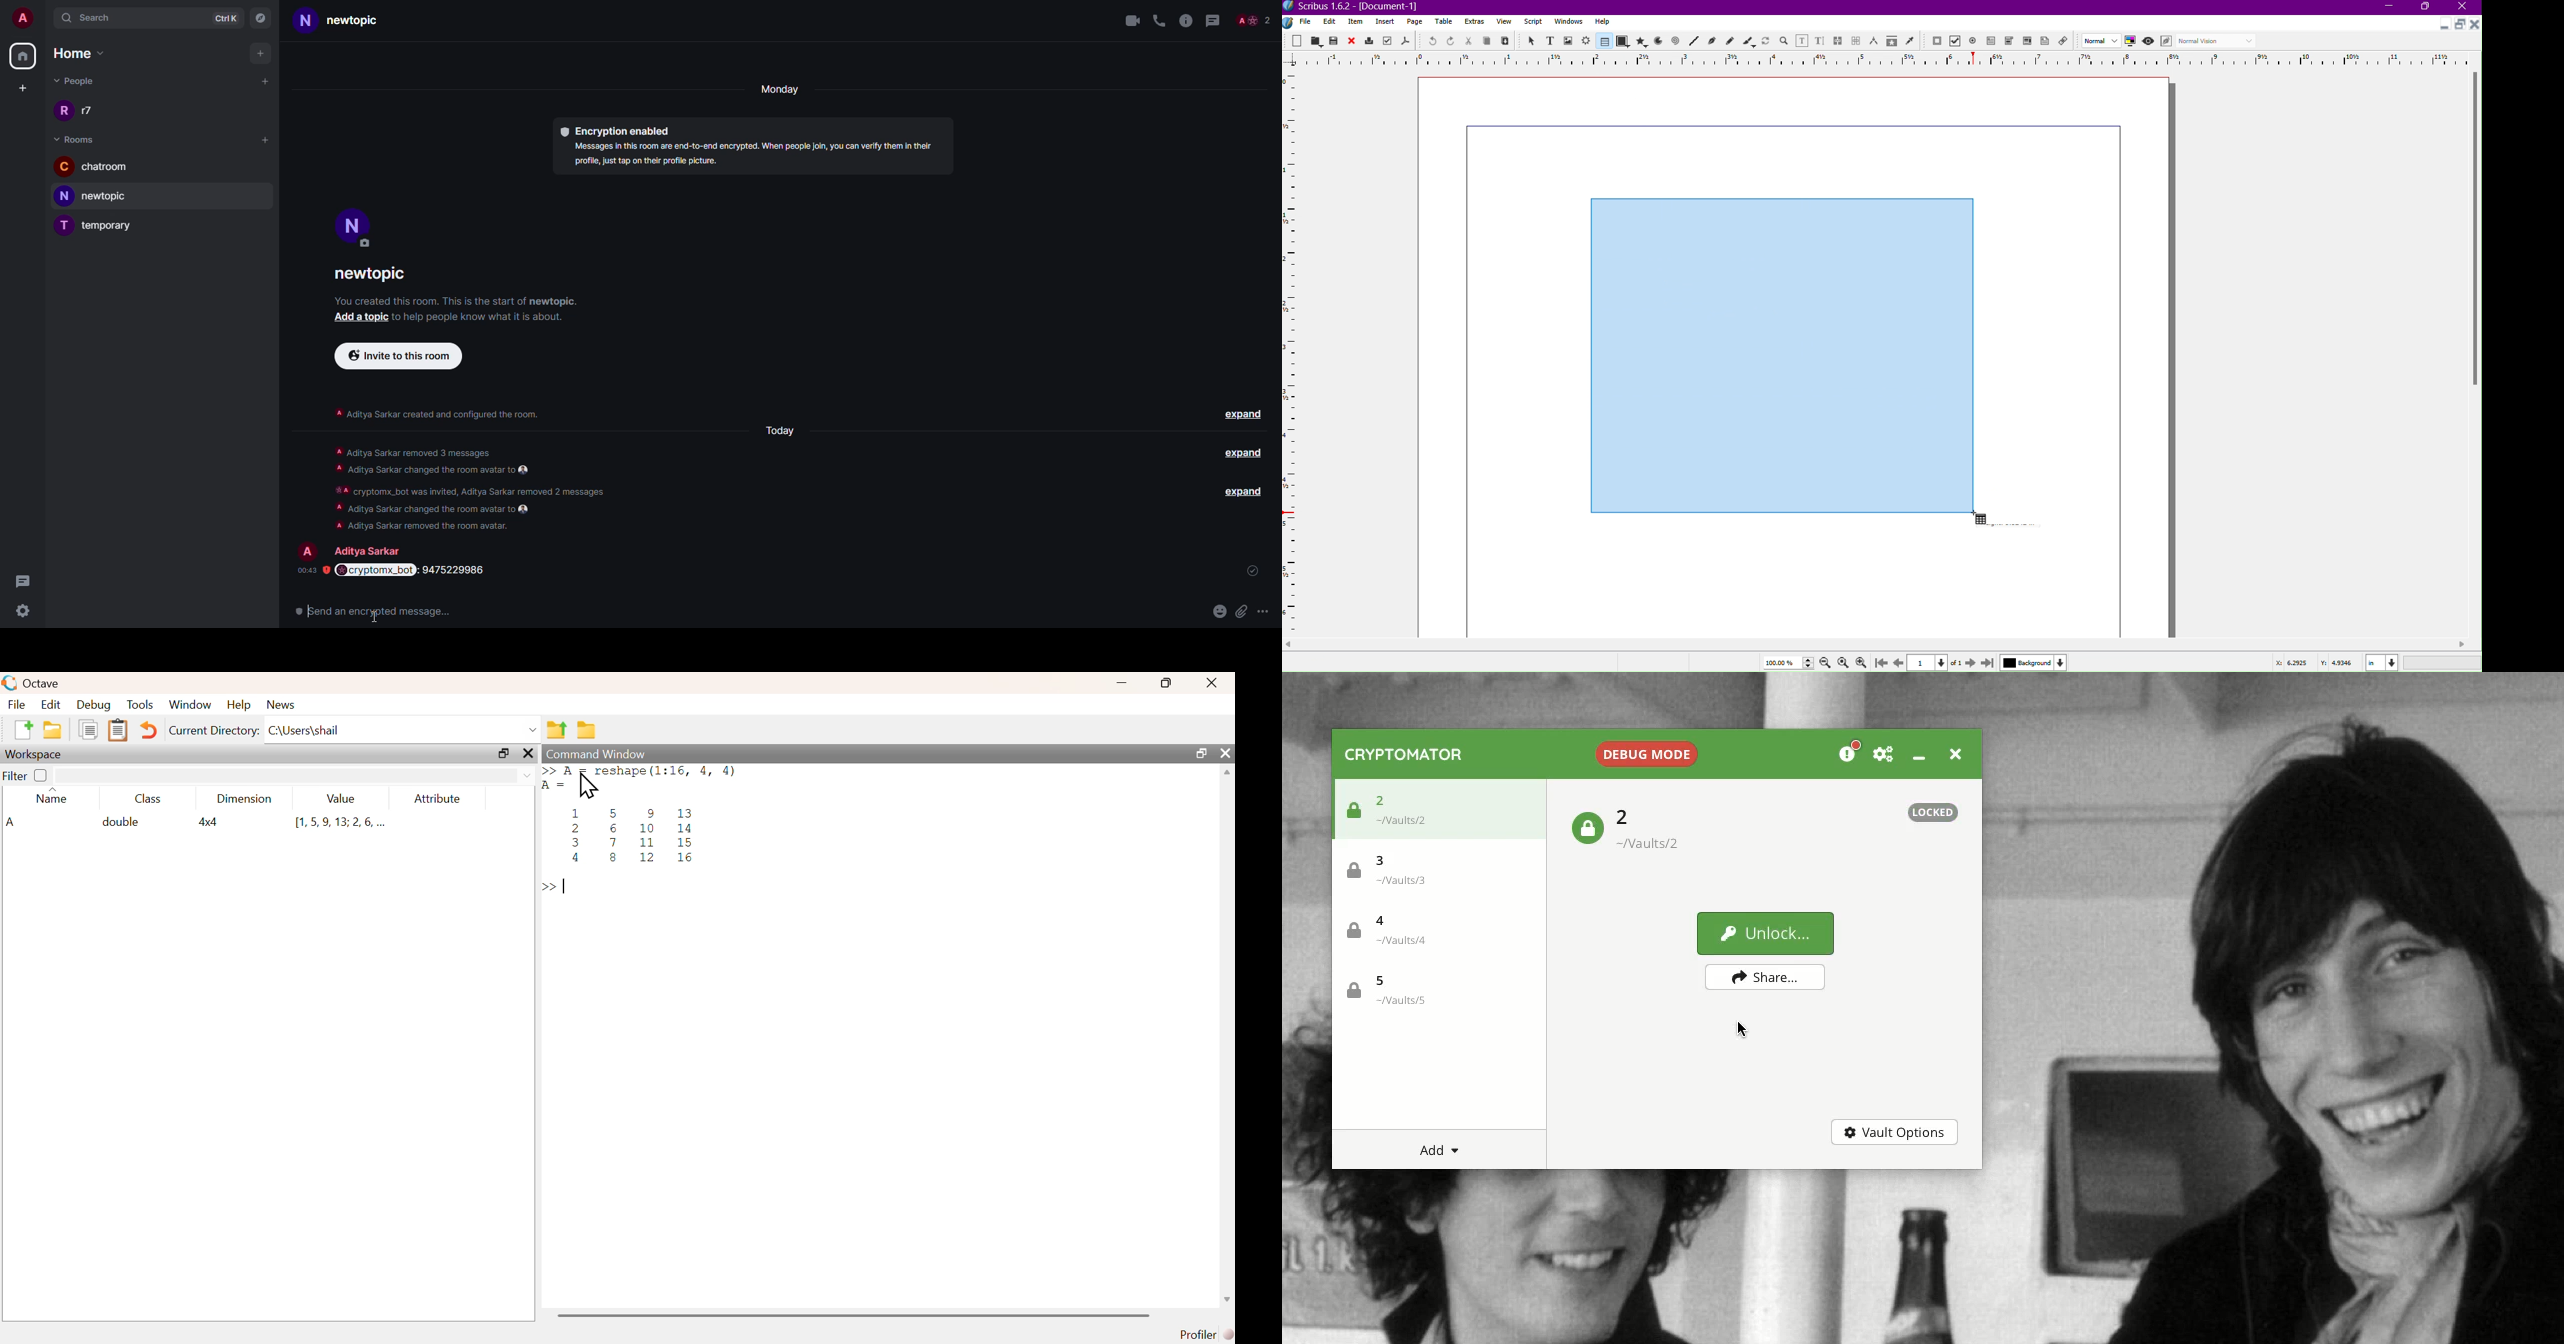  What do you see at coordinates (1212, 19) in the screenshot?
I see `threads` at bounding box center [1212, 19].